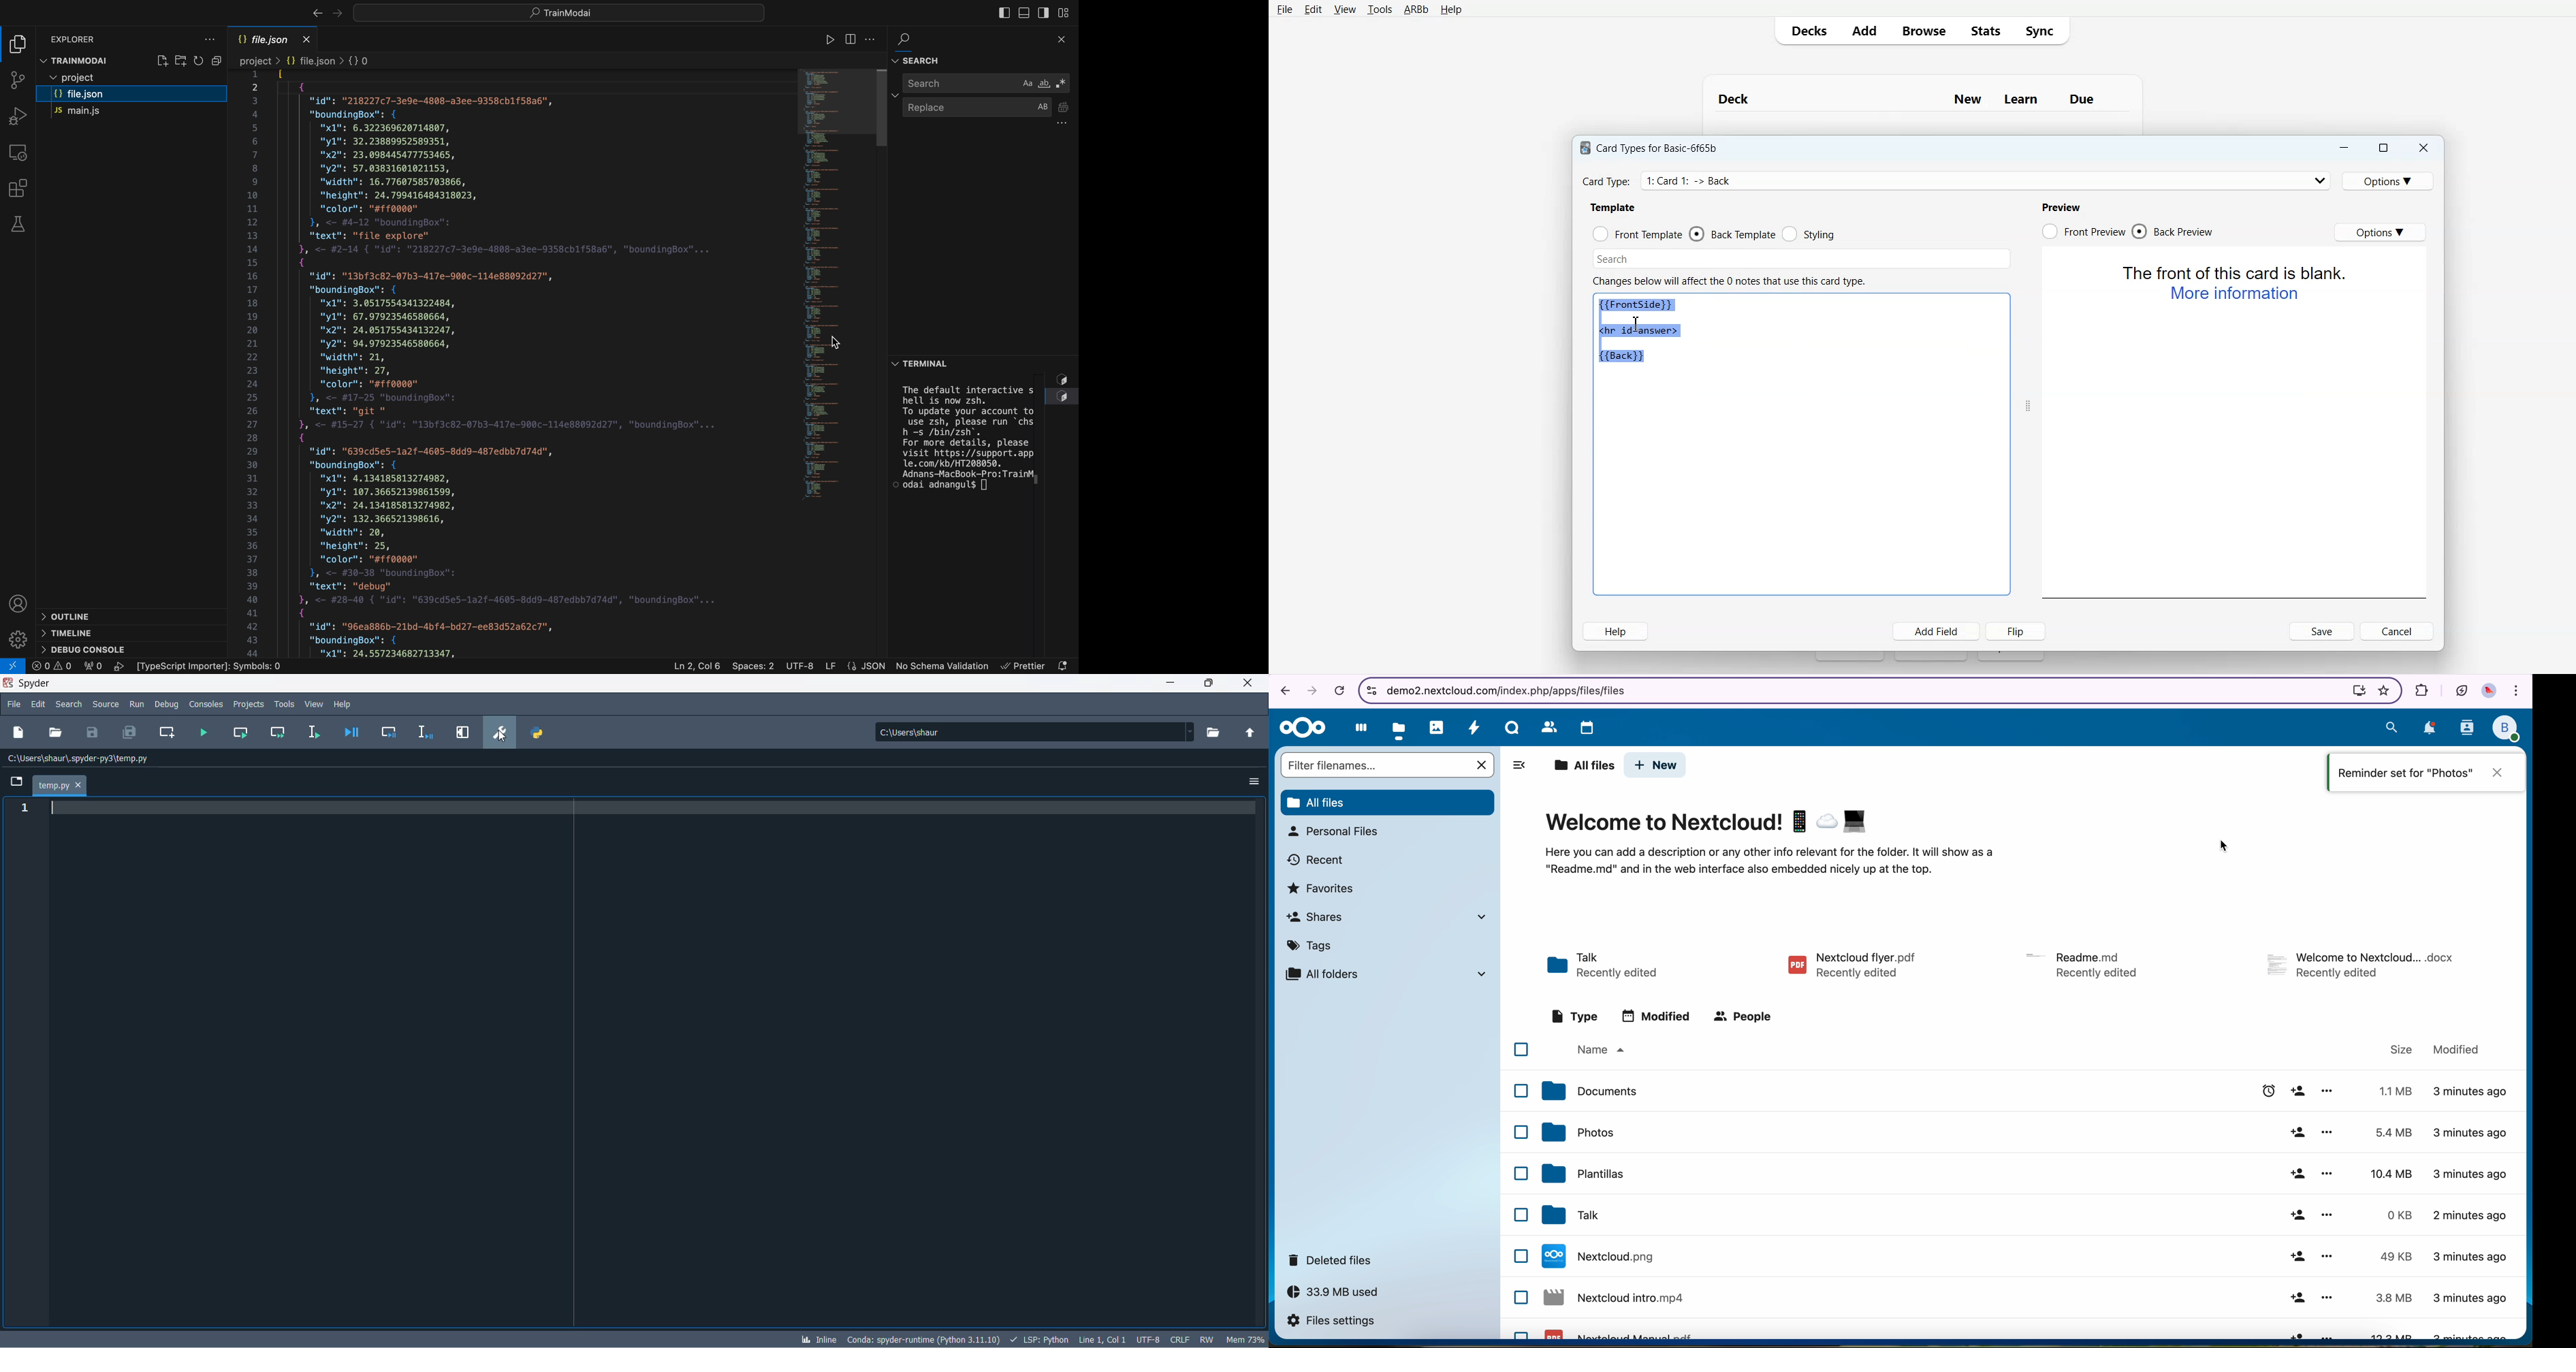 This screenshot has width=2576, height=1372. Describe the element at coordinates (1638, 233) in the screenshot. I see `Front Template` at that location.